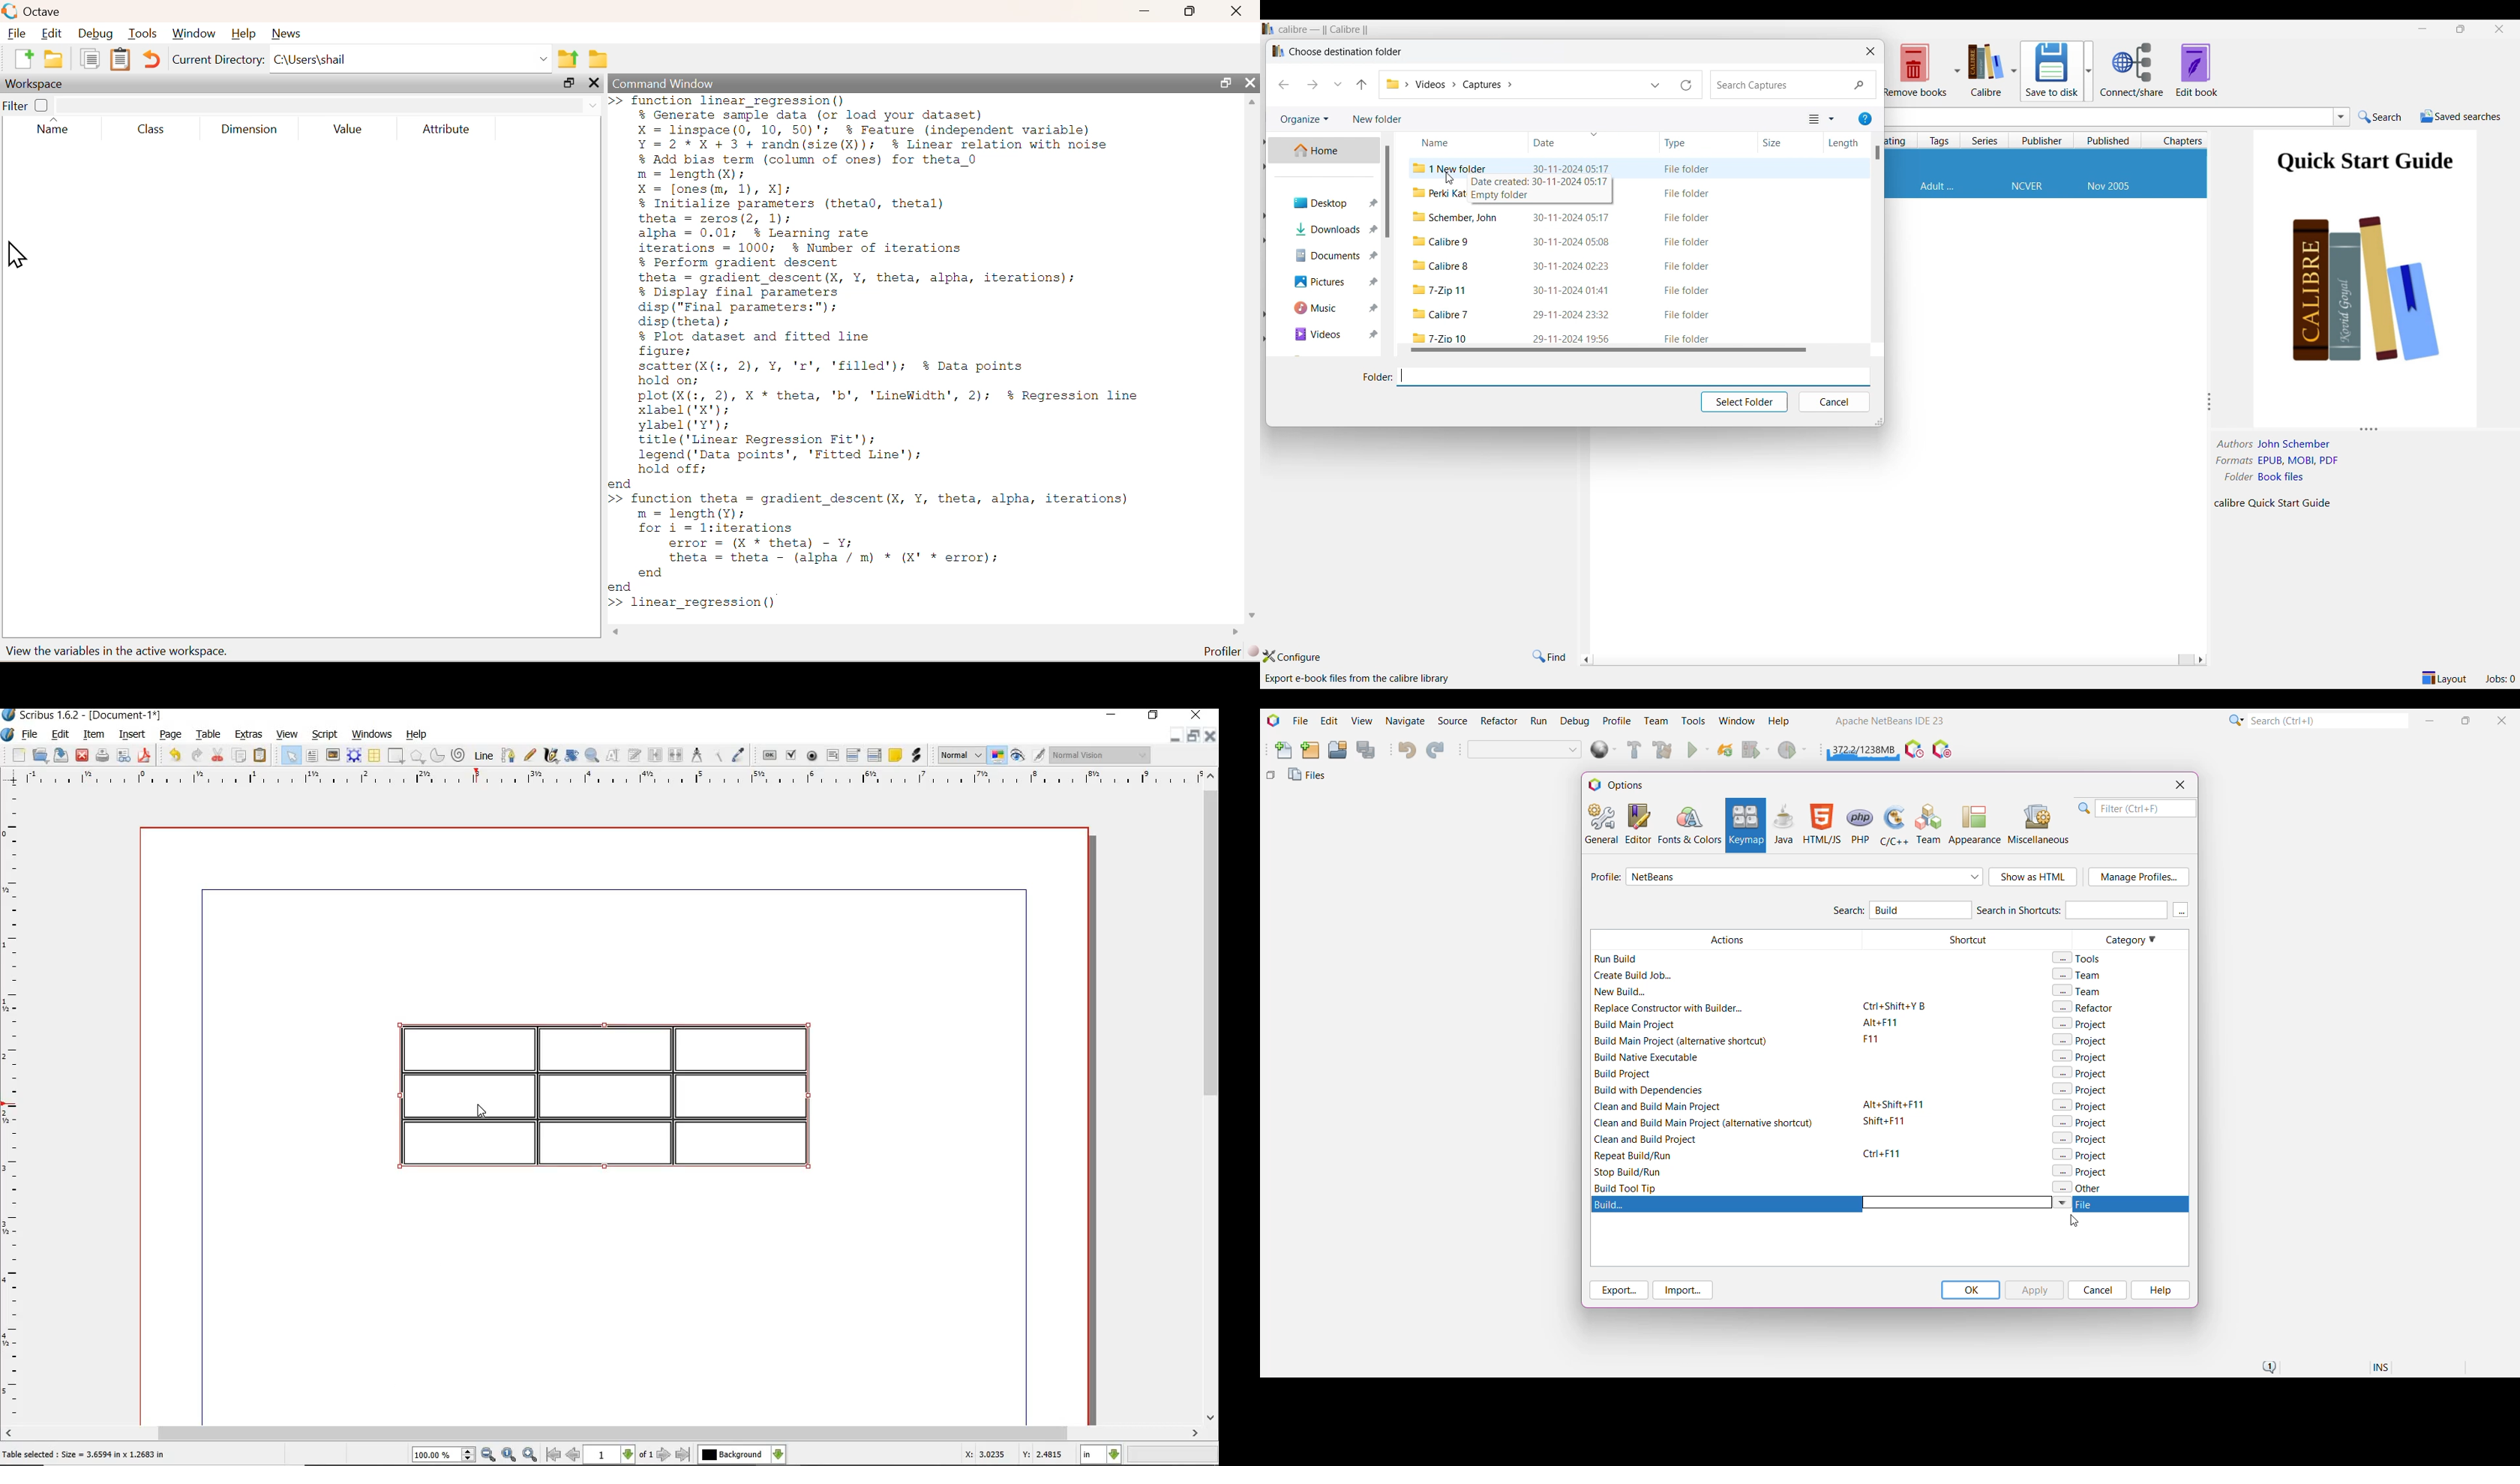  I want to click on folder, so click(1442, 291).